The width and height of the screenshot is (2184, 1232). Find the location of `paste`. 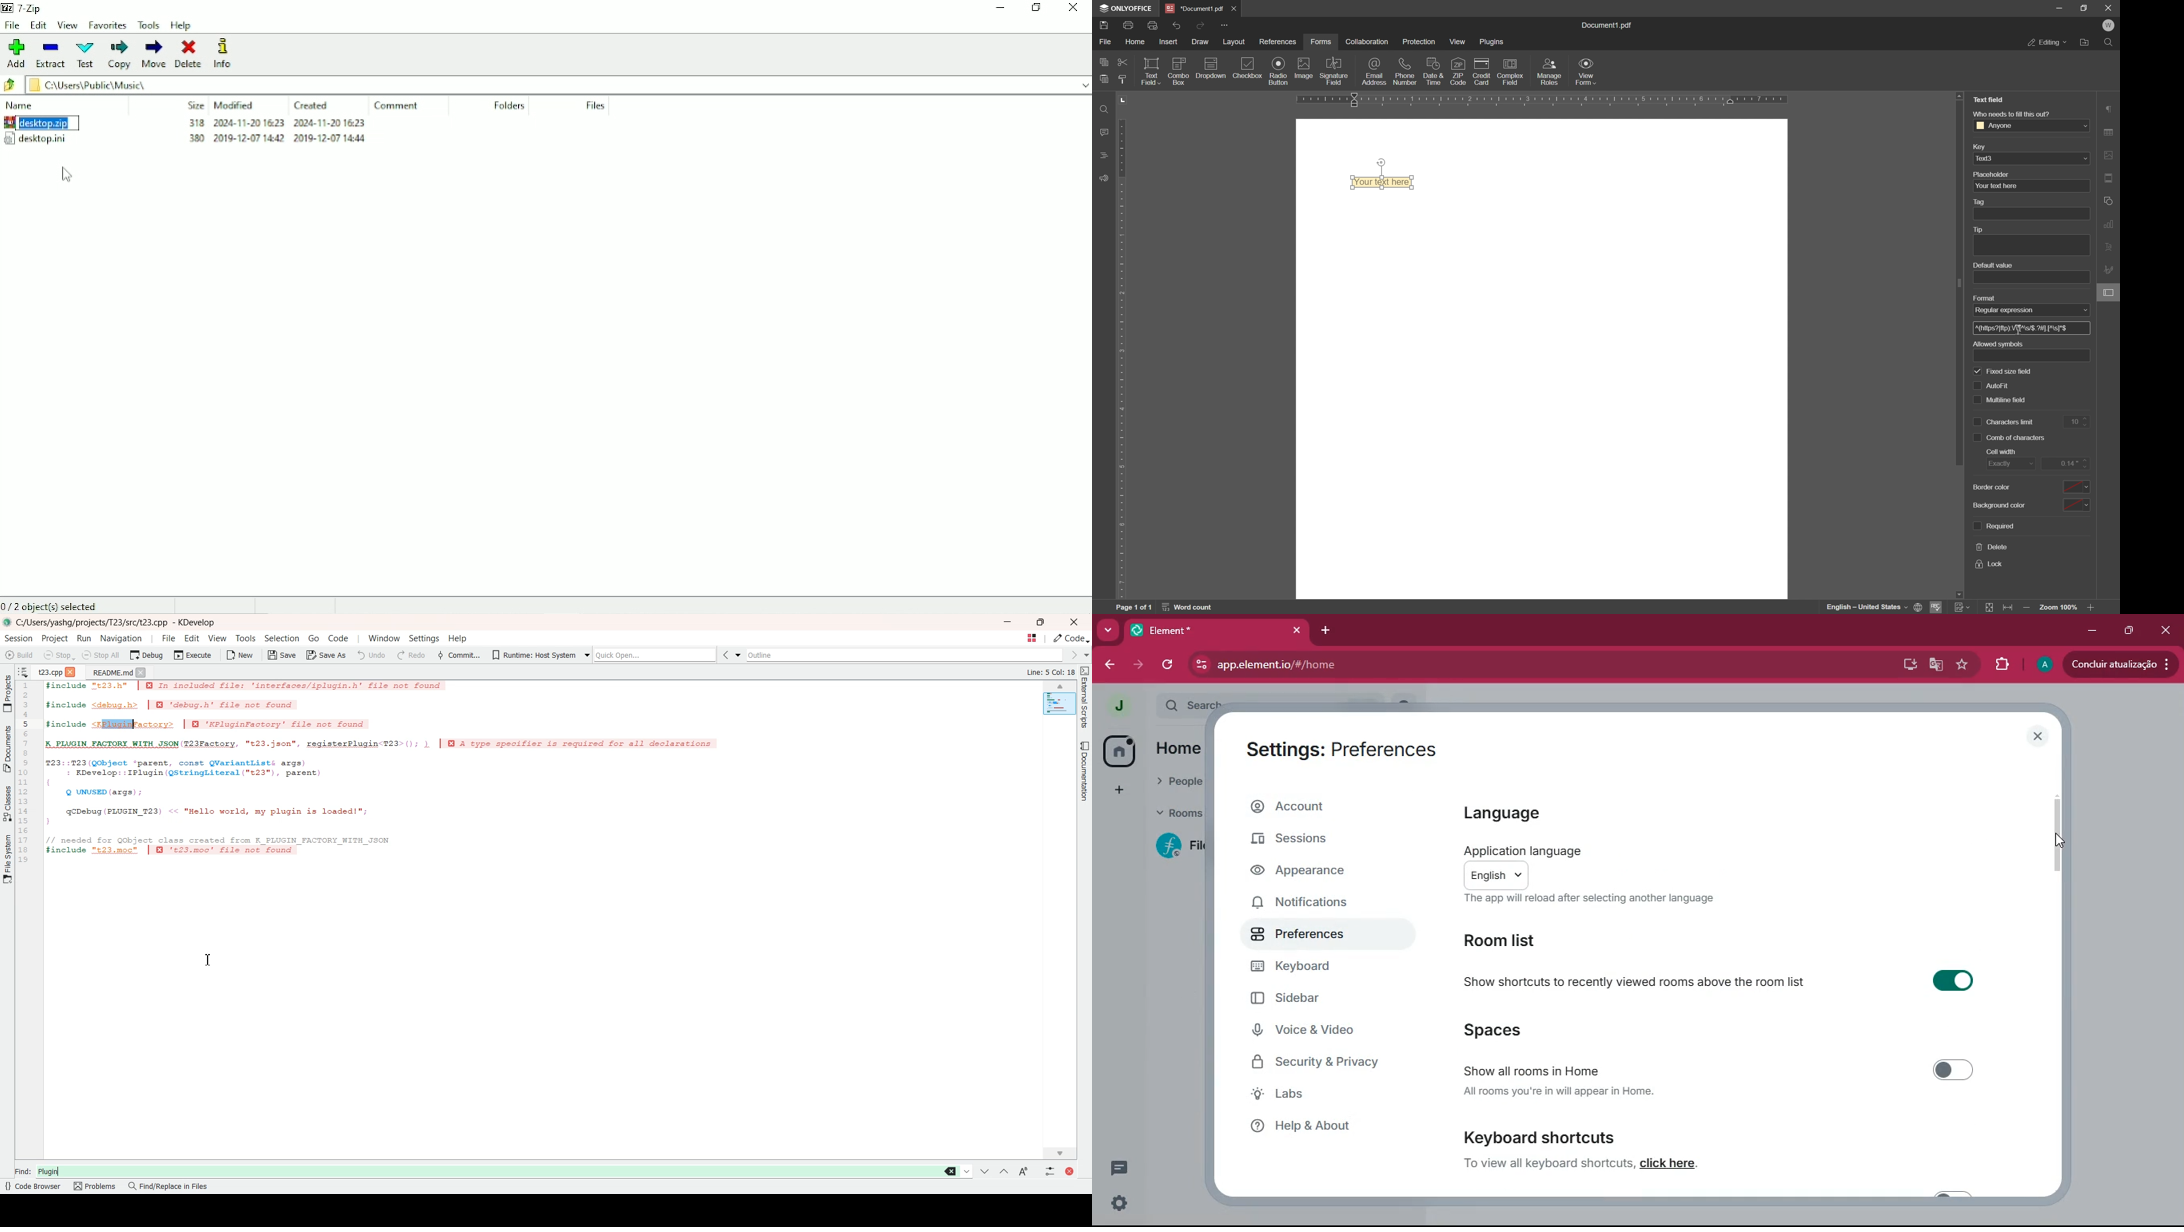

paste is located at coordinates (1104, 78).